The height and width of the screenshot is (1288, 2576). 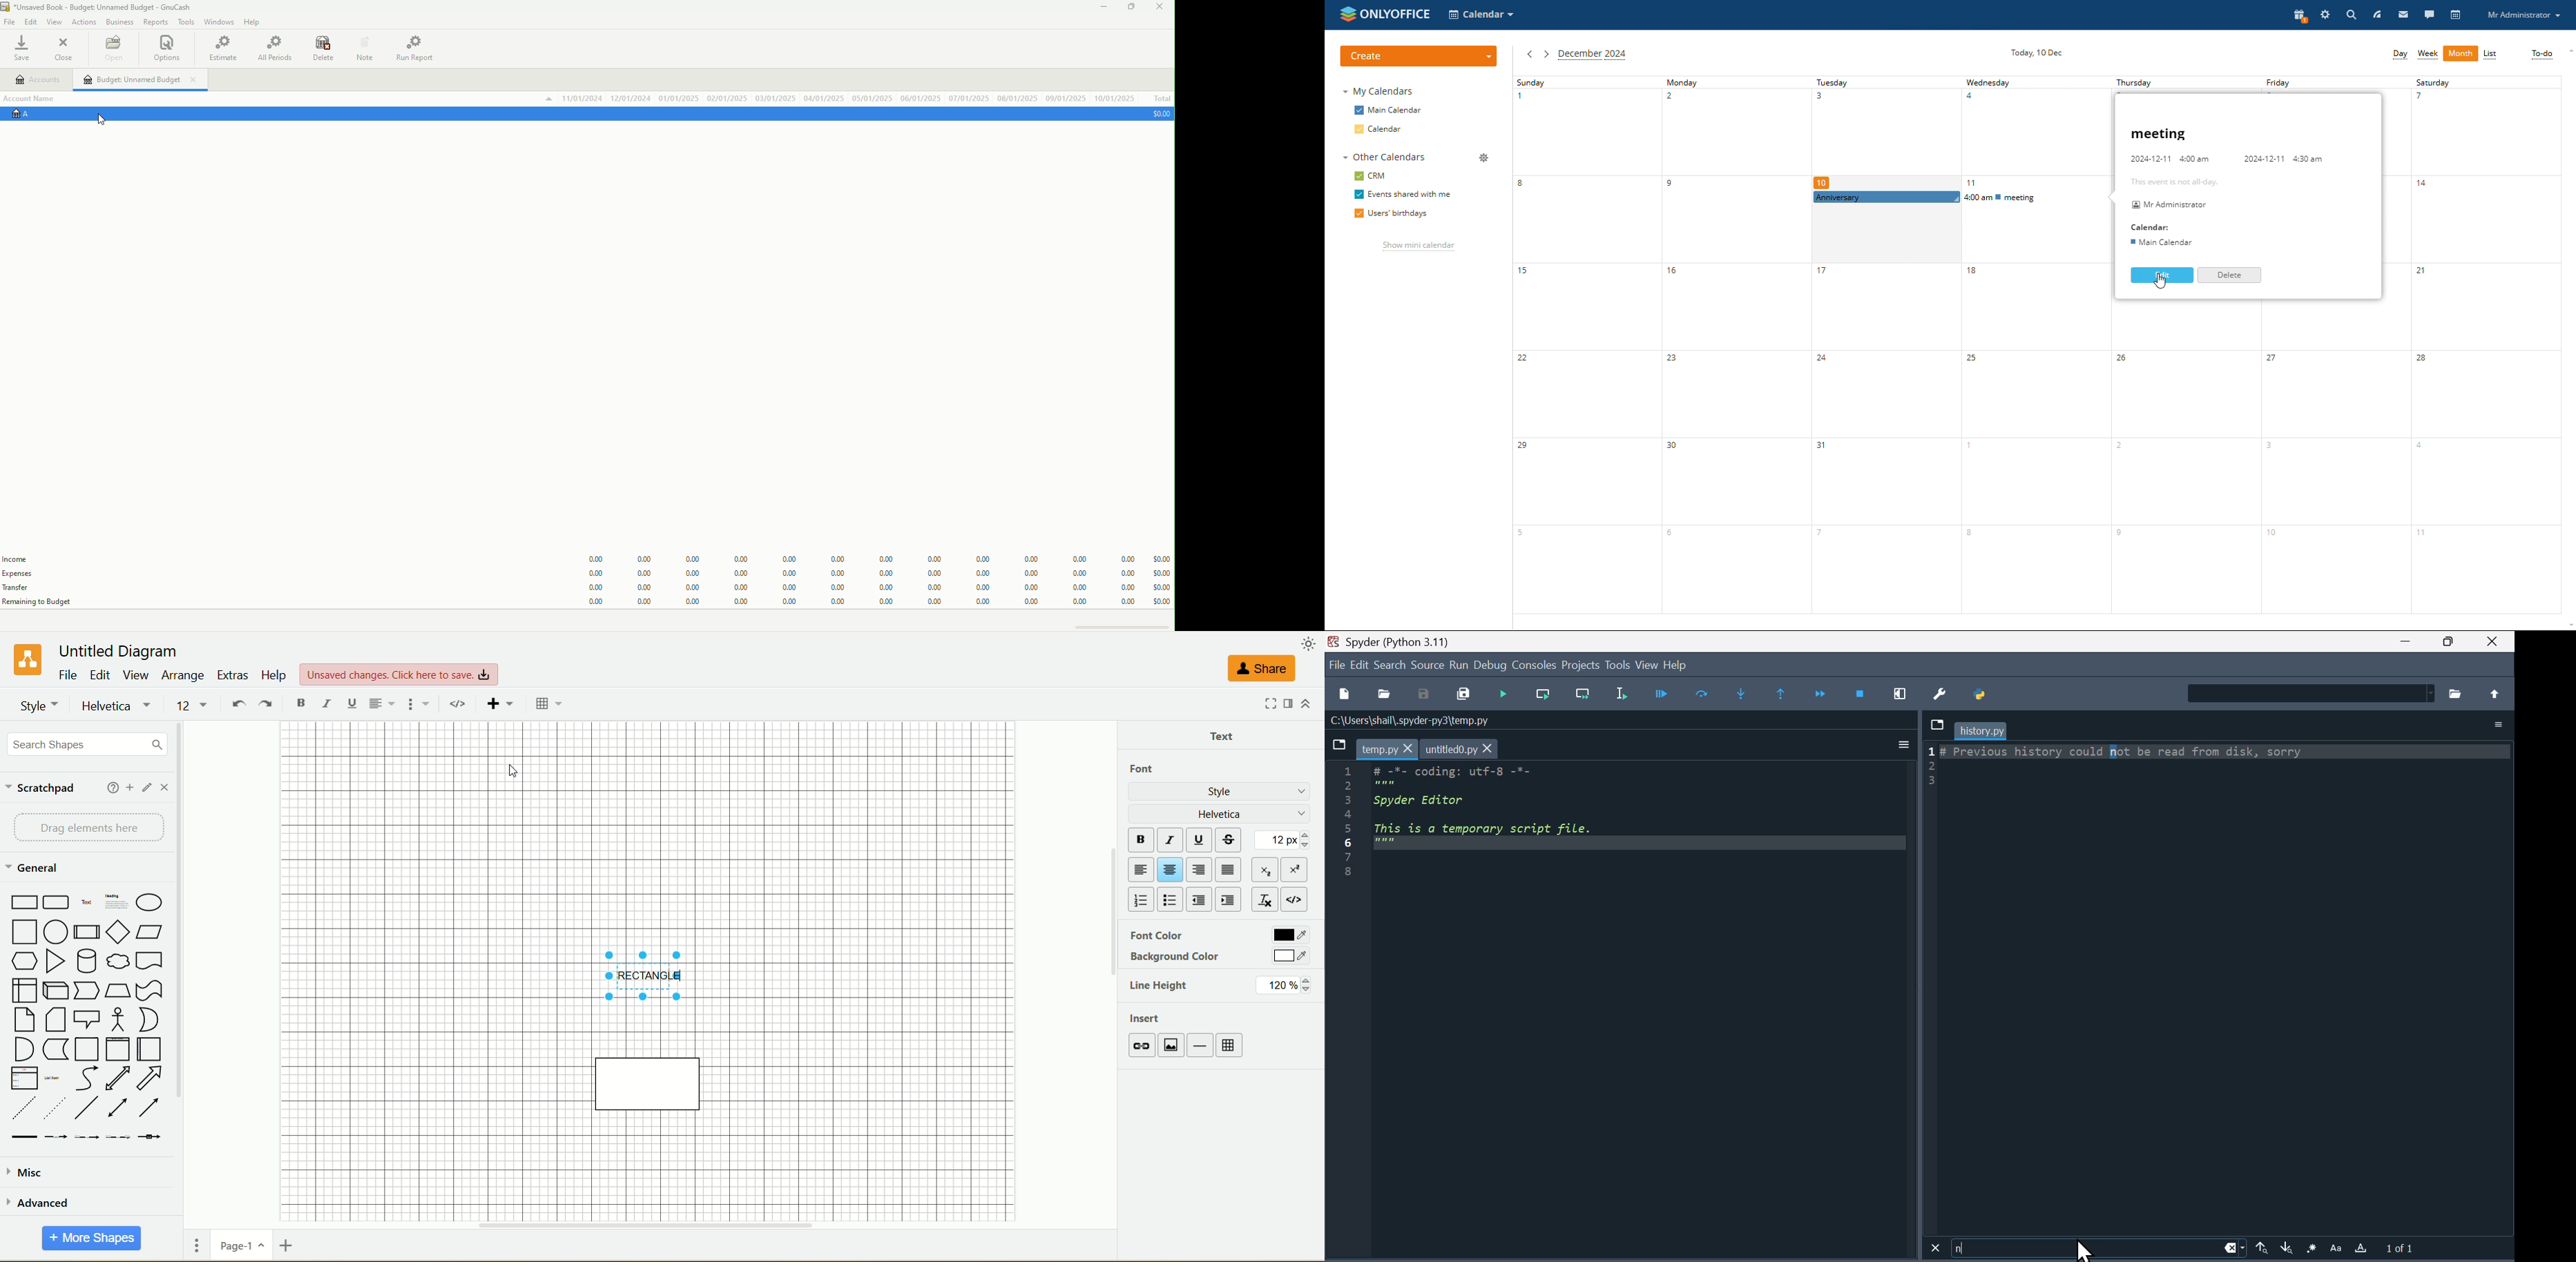 I want to click on square diagram, so click(x=649, y=1082).